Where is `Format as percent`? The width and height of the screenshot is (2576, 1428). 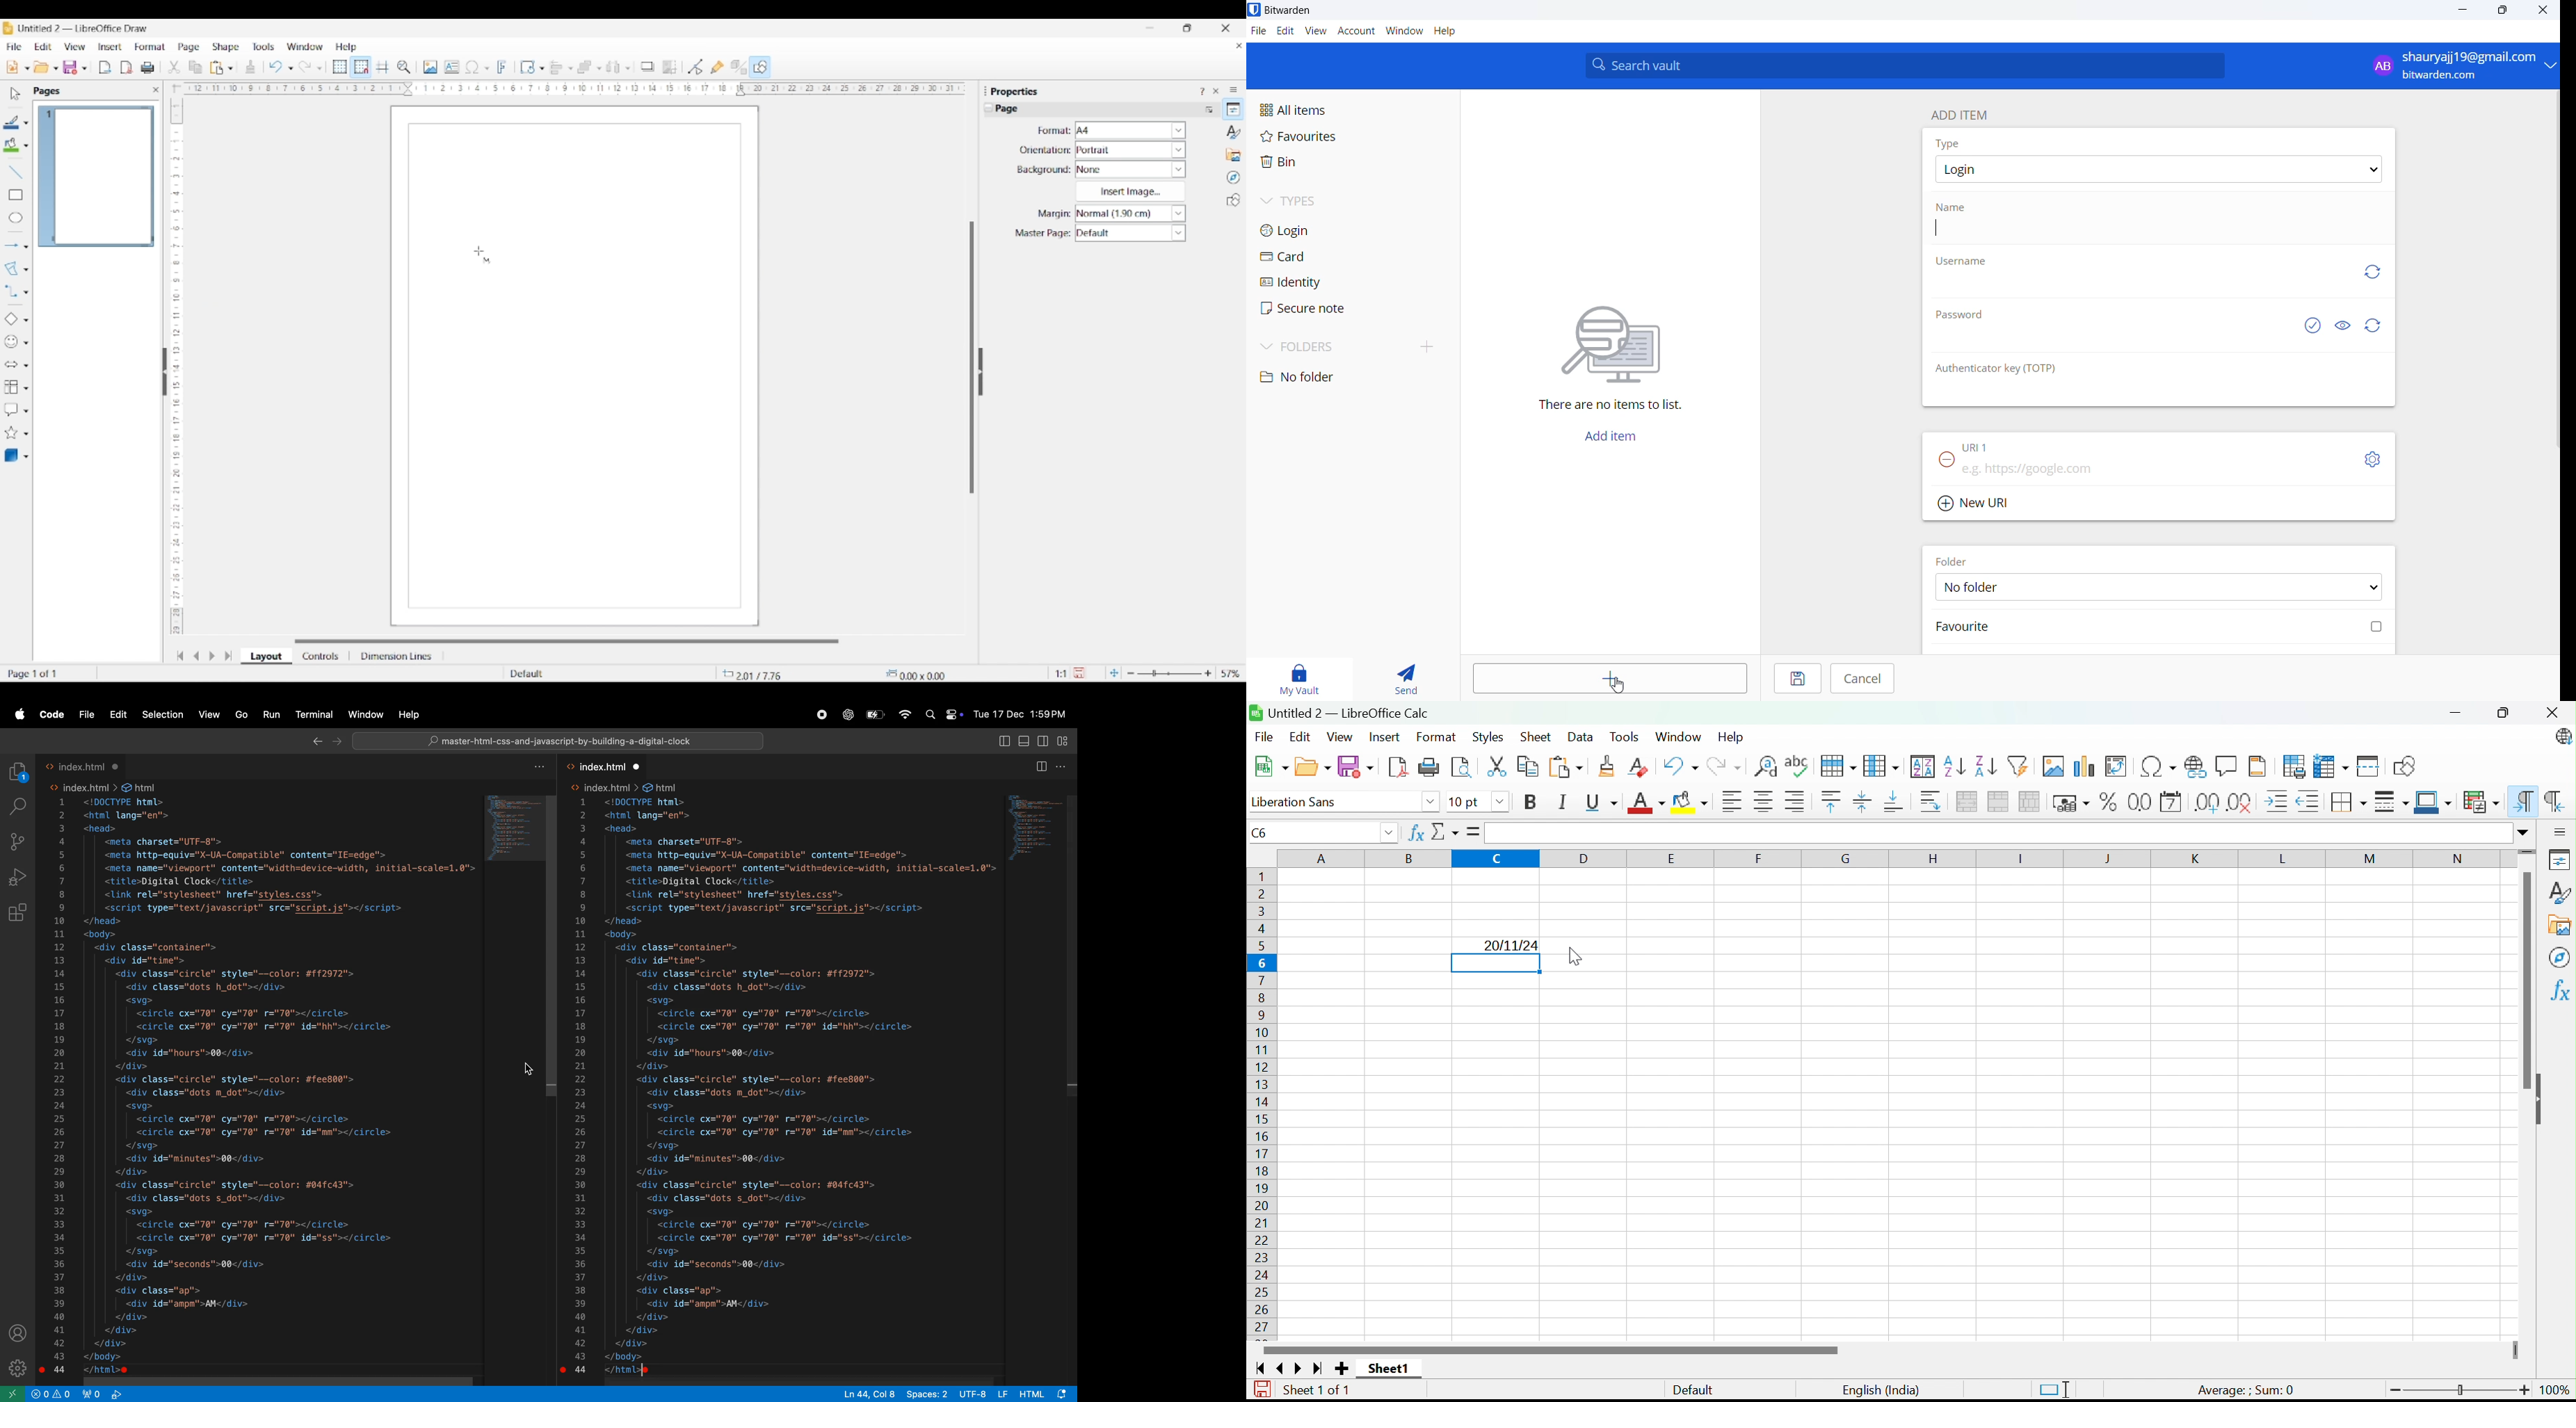 Format as percent is located at coordinates (2110, 802).